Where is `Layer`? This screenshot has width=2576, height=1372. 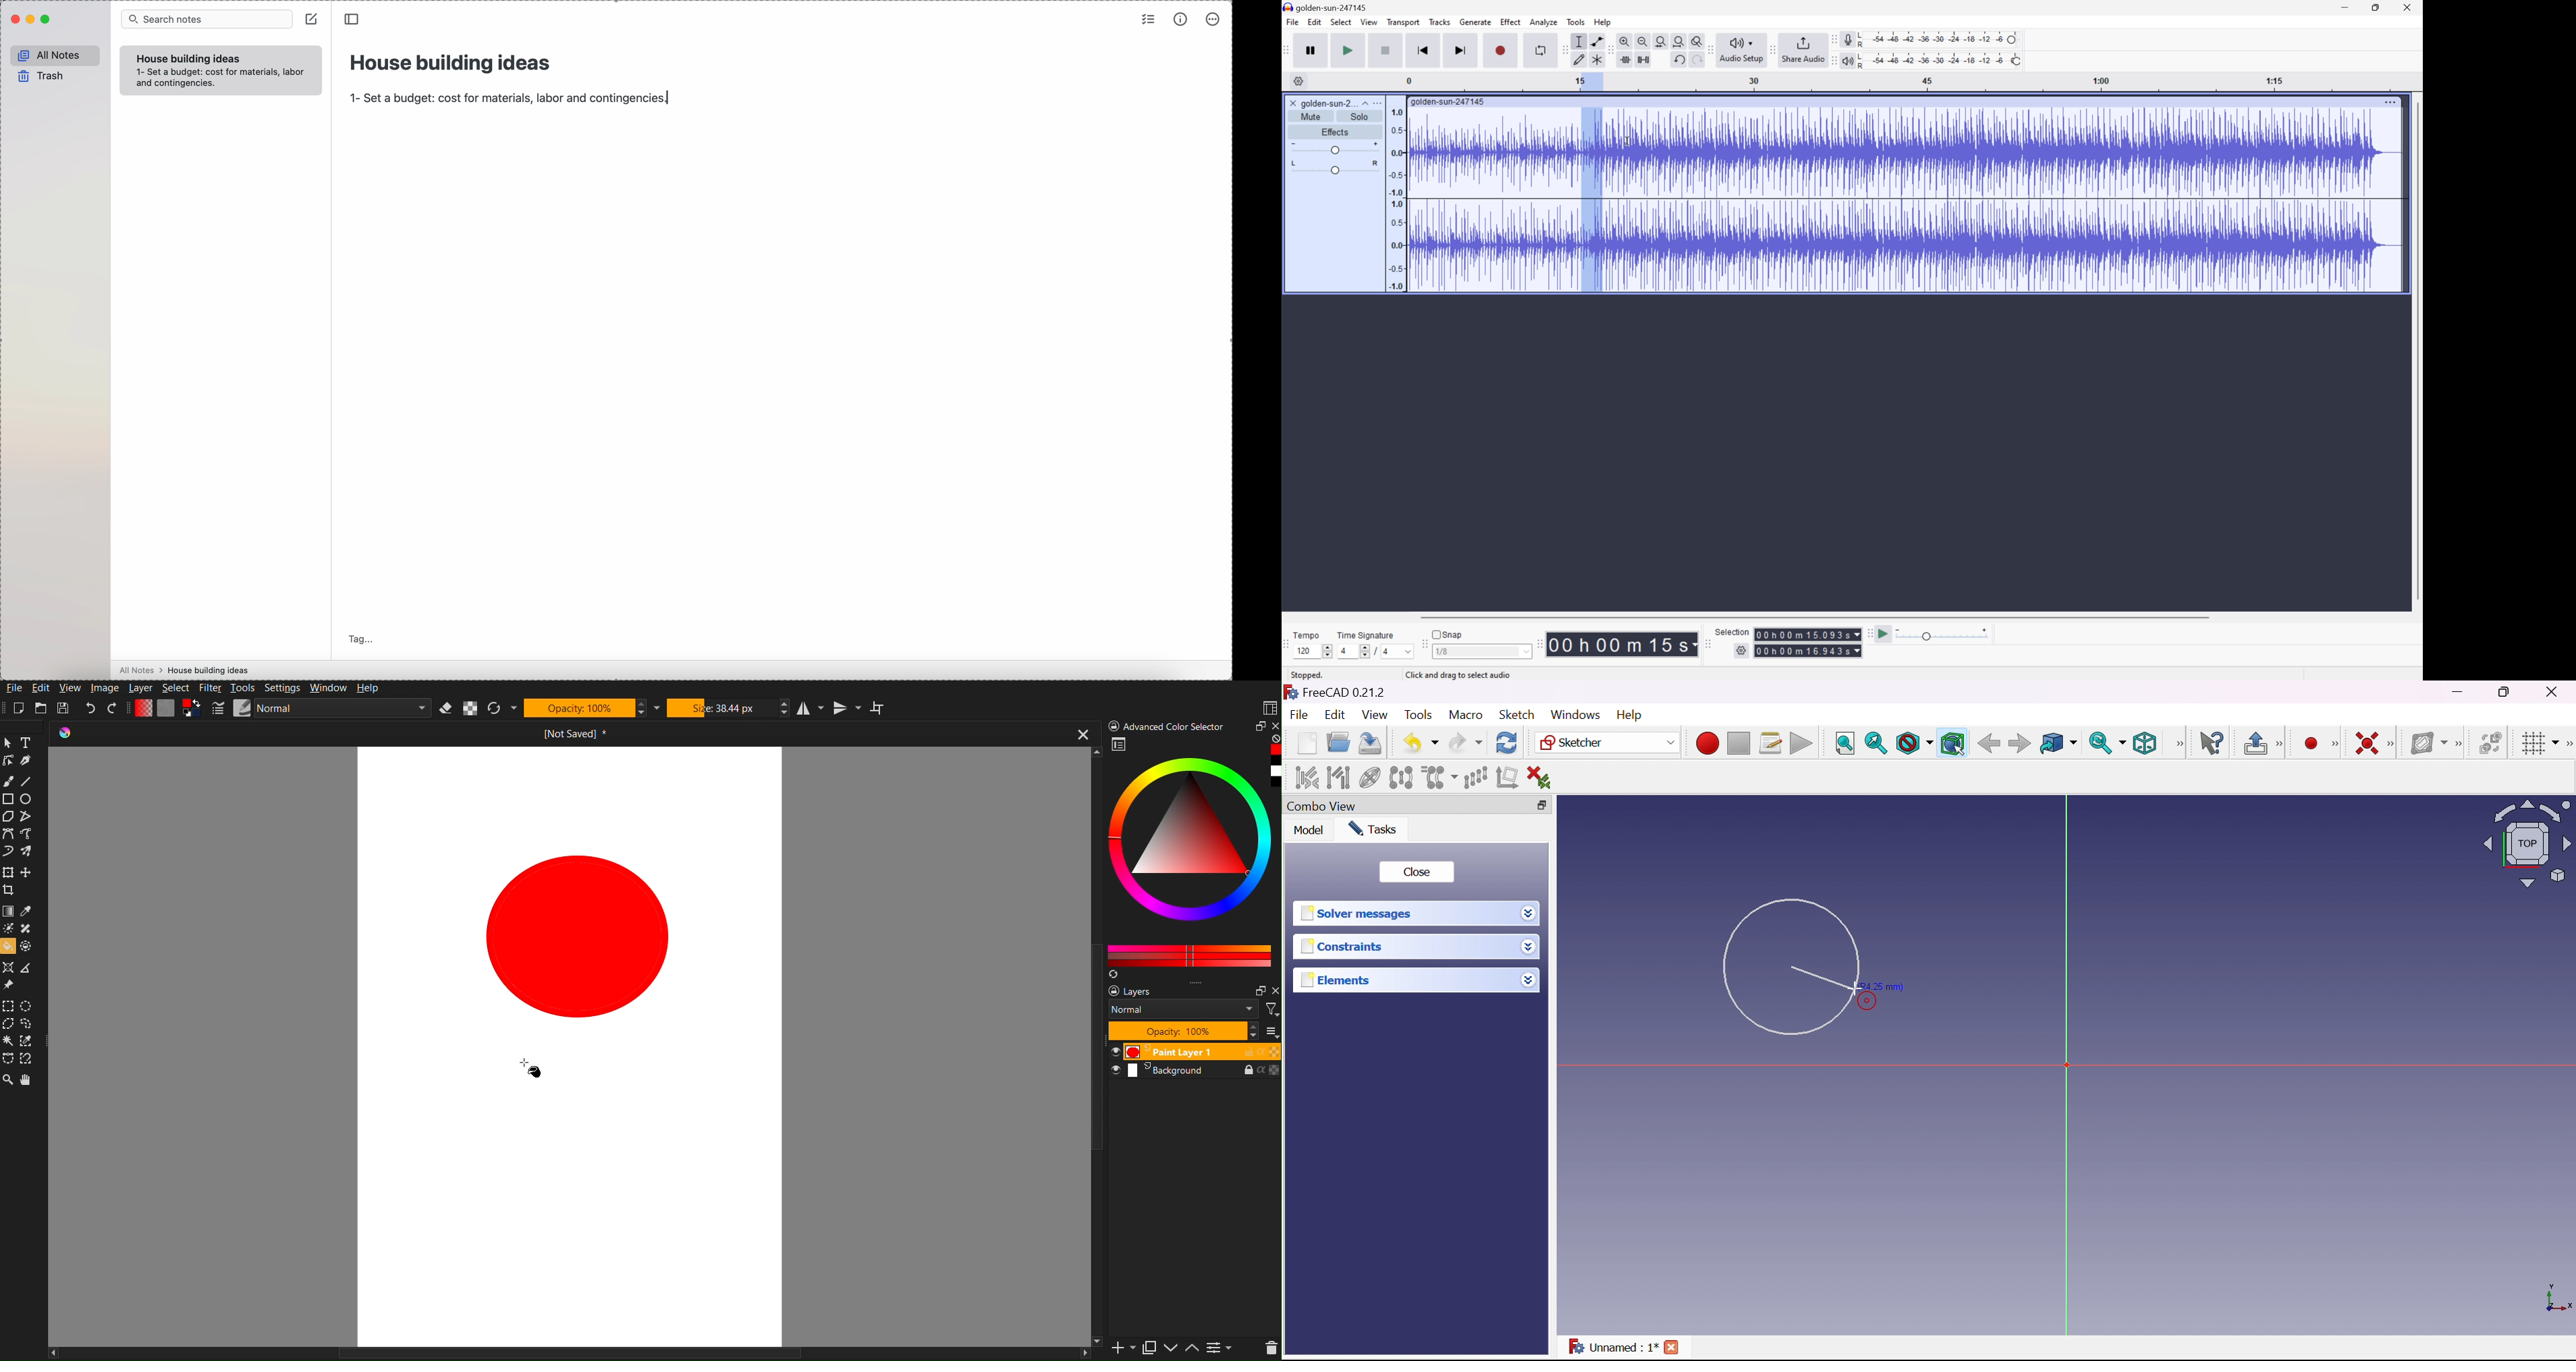 Layer is located at coordinates (141, 689).